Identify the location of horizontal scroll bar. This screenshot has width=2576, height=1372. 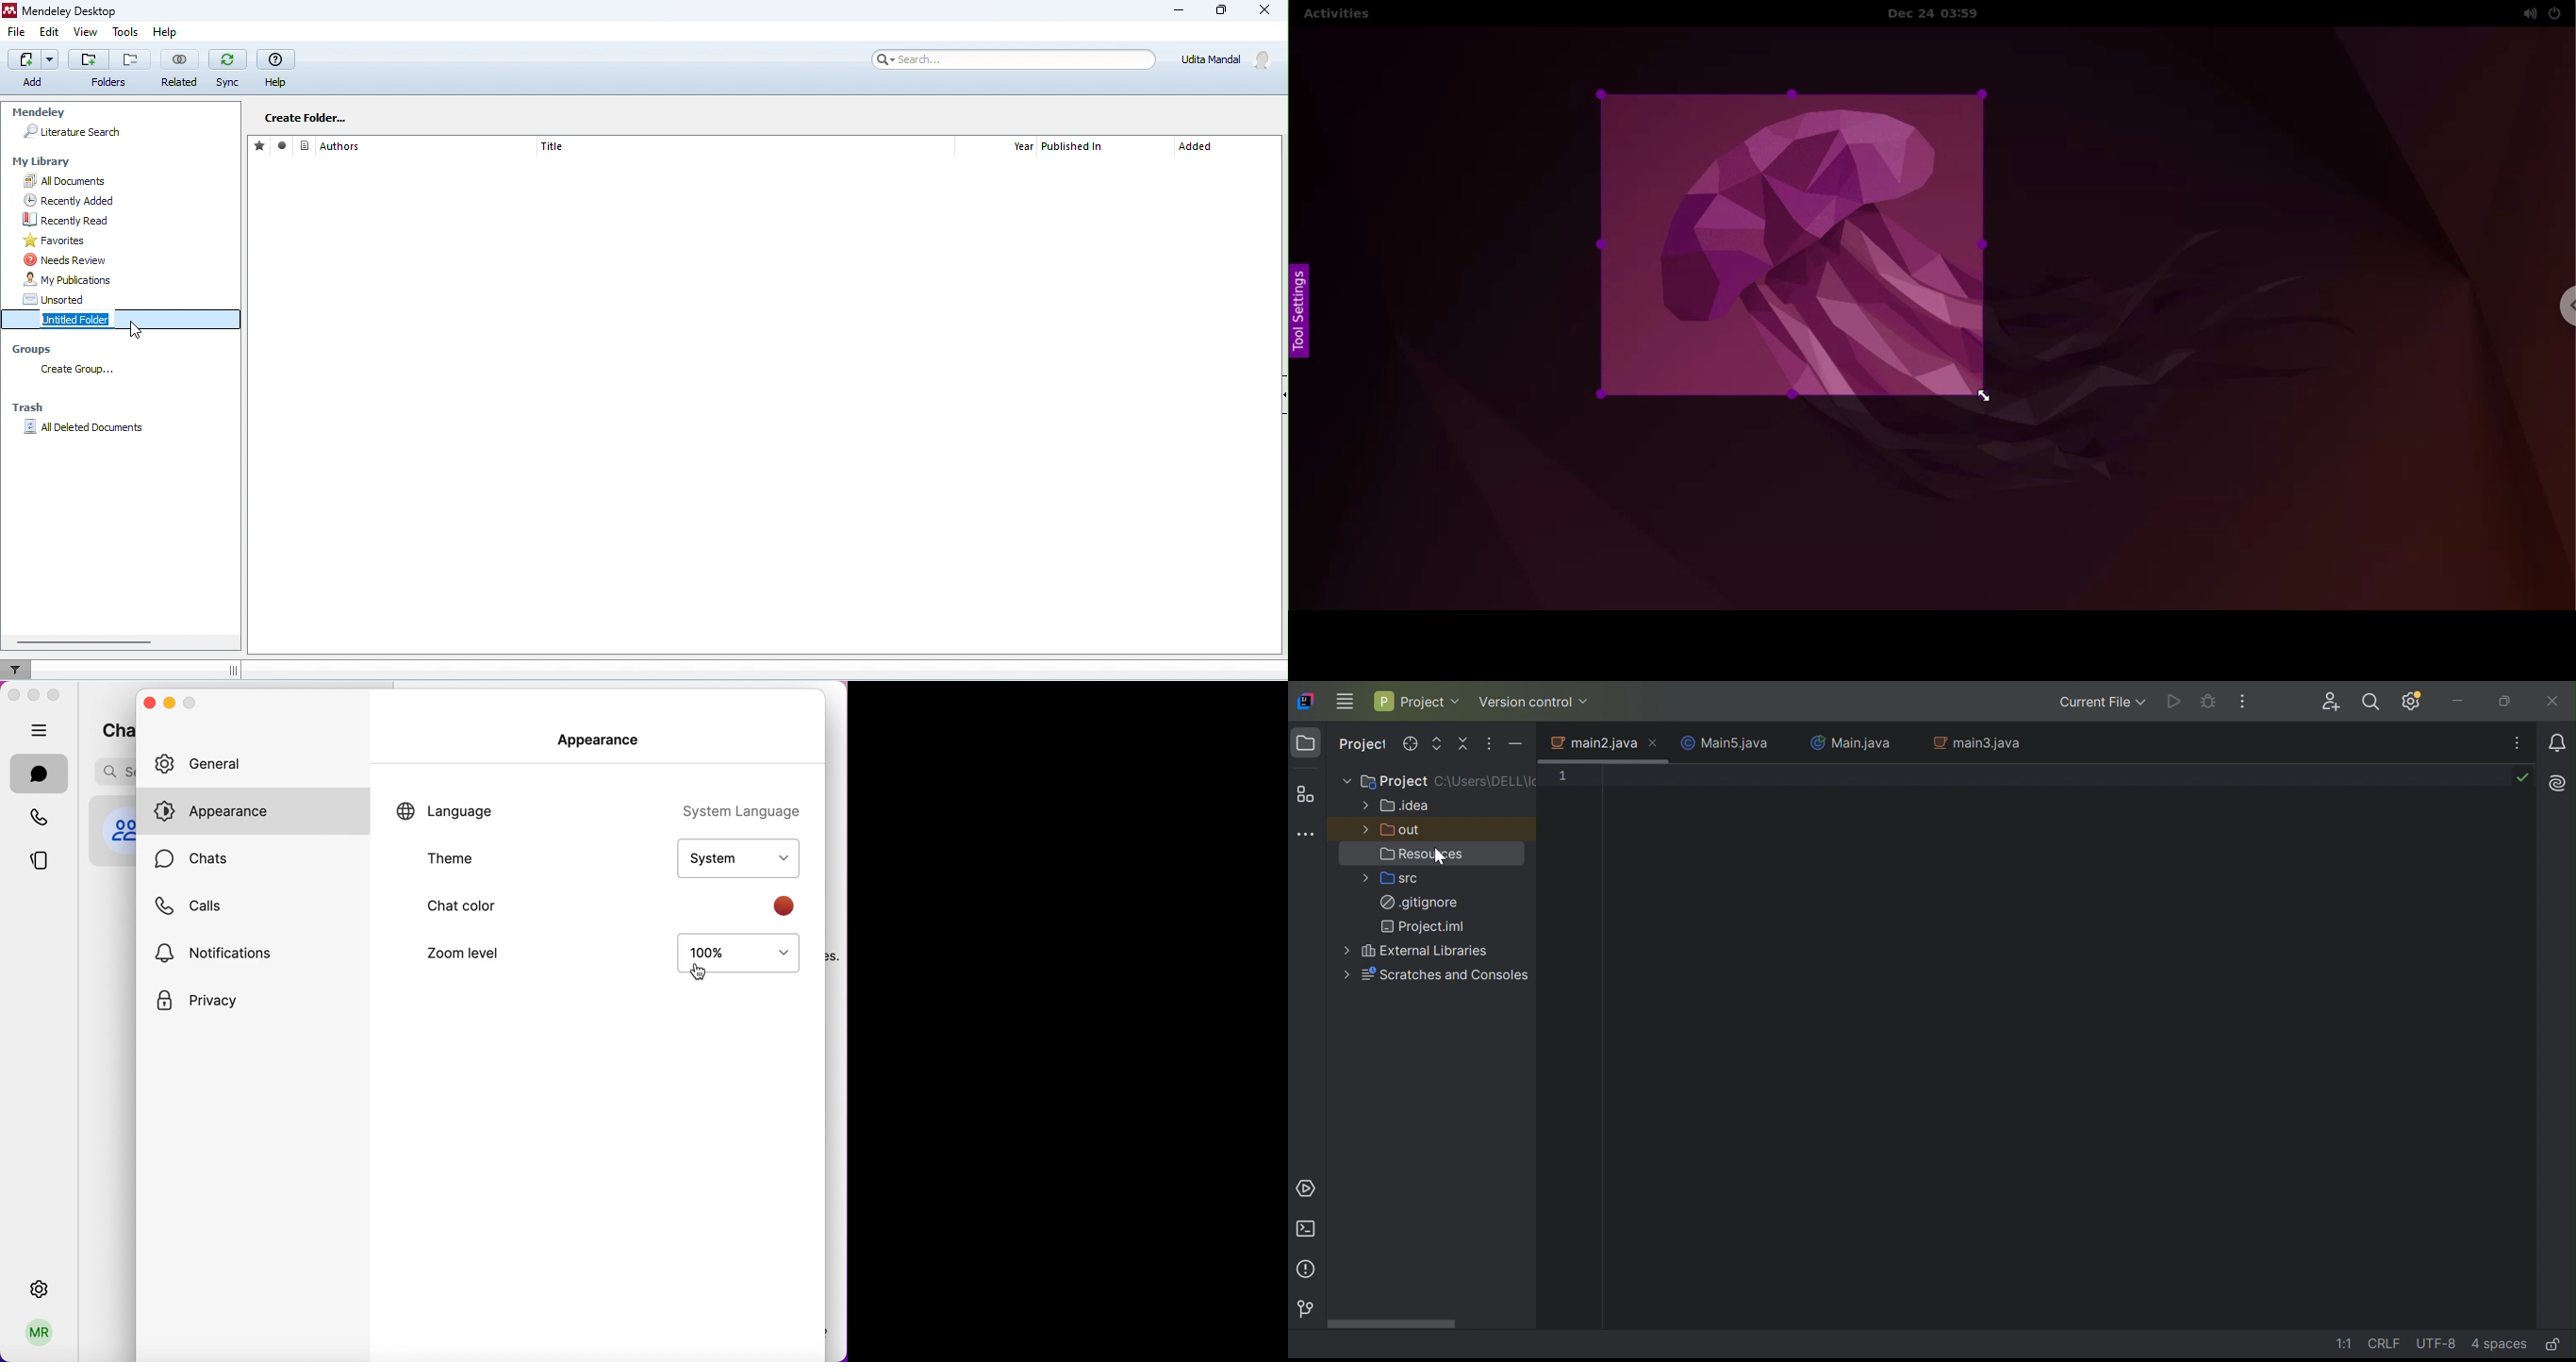
(84, 641).